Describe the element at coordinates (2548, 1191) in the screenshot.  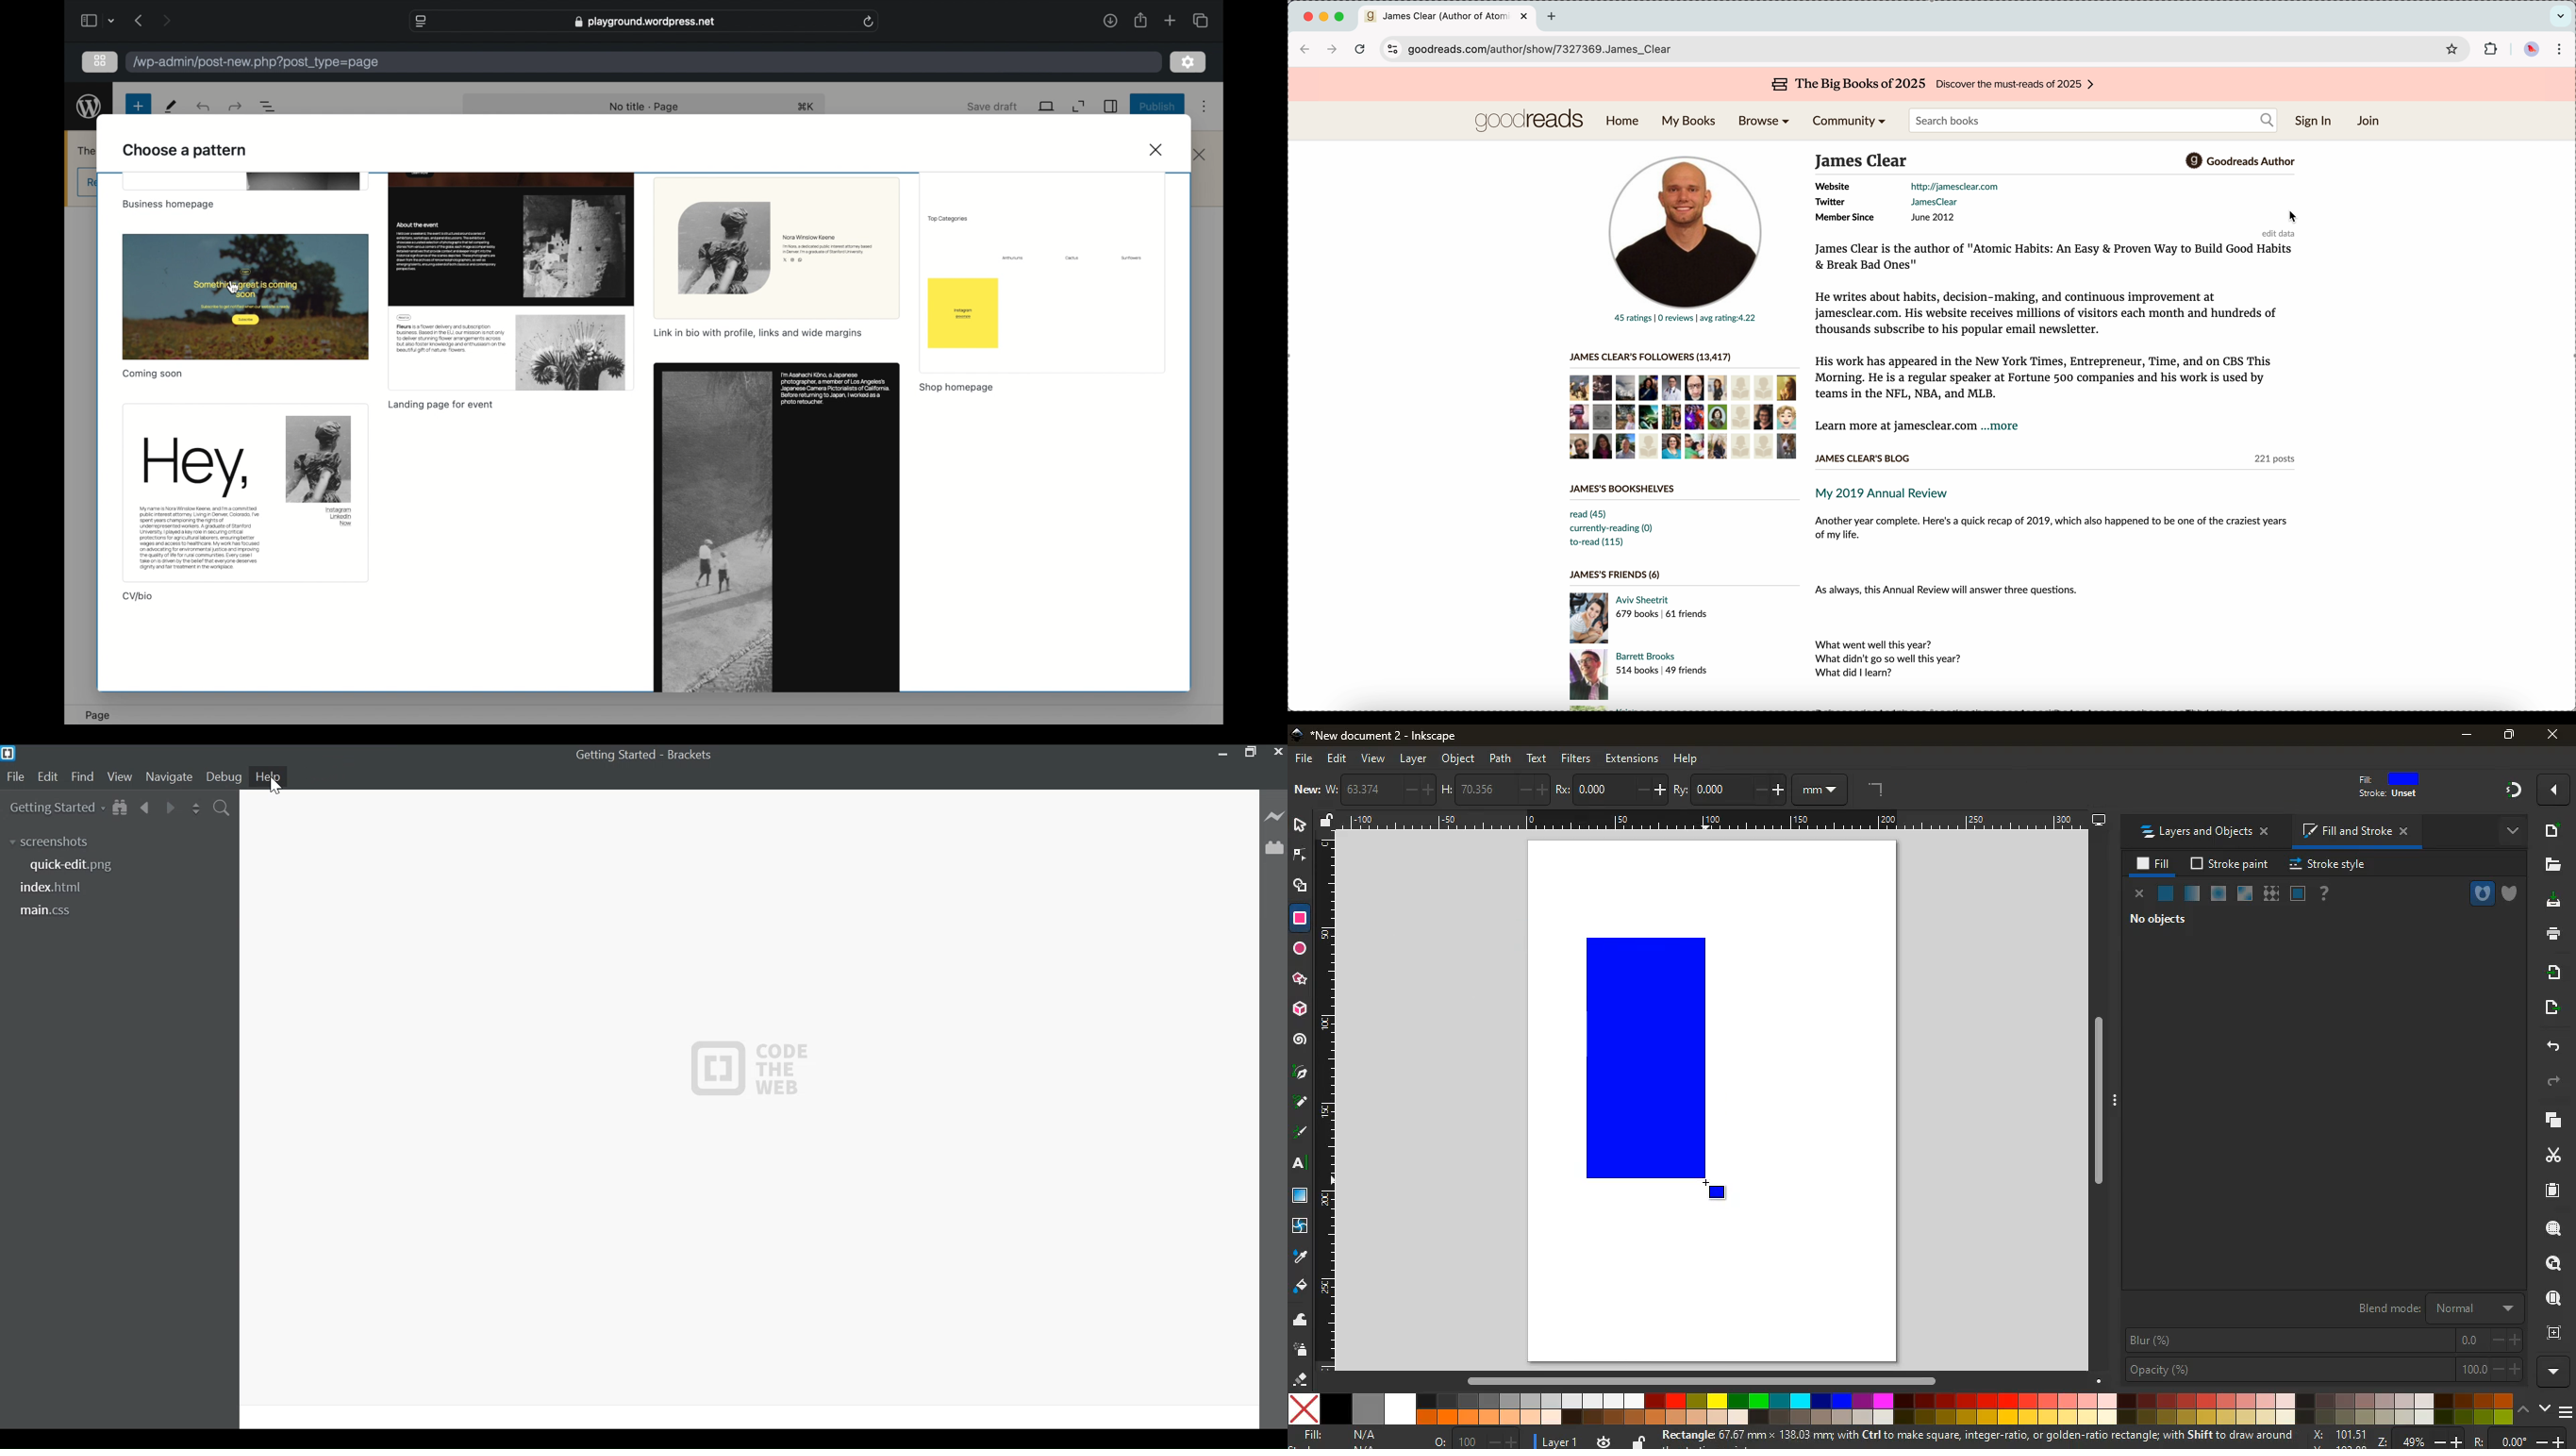
I see `paper` at that location.